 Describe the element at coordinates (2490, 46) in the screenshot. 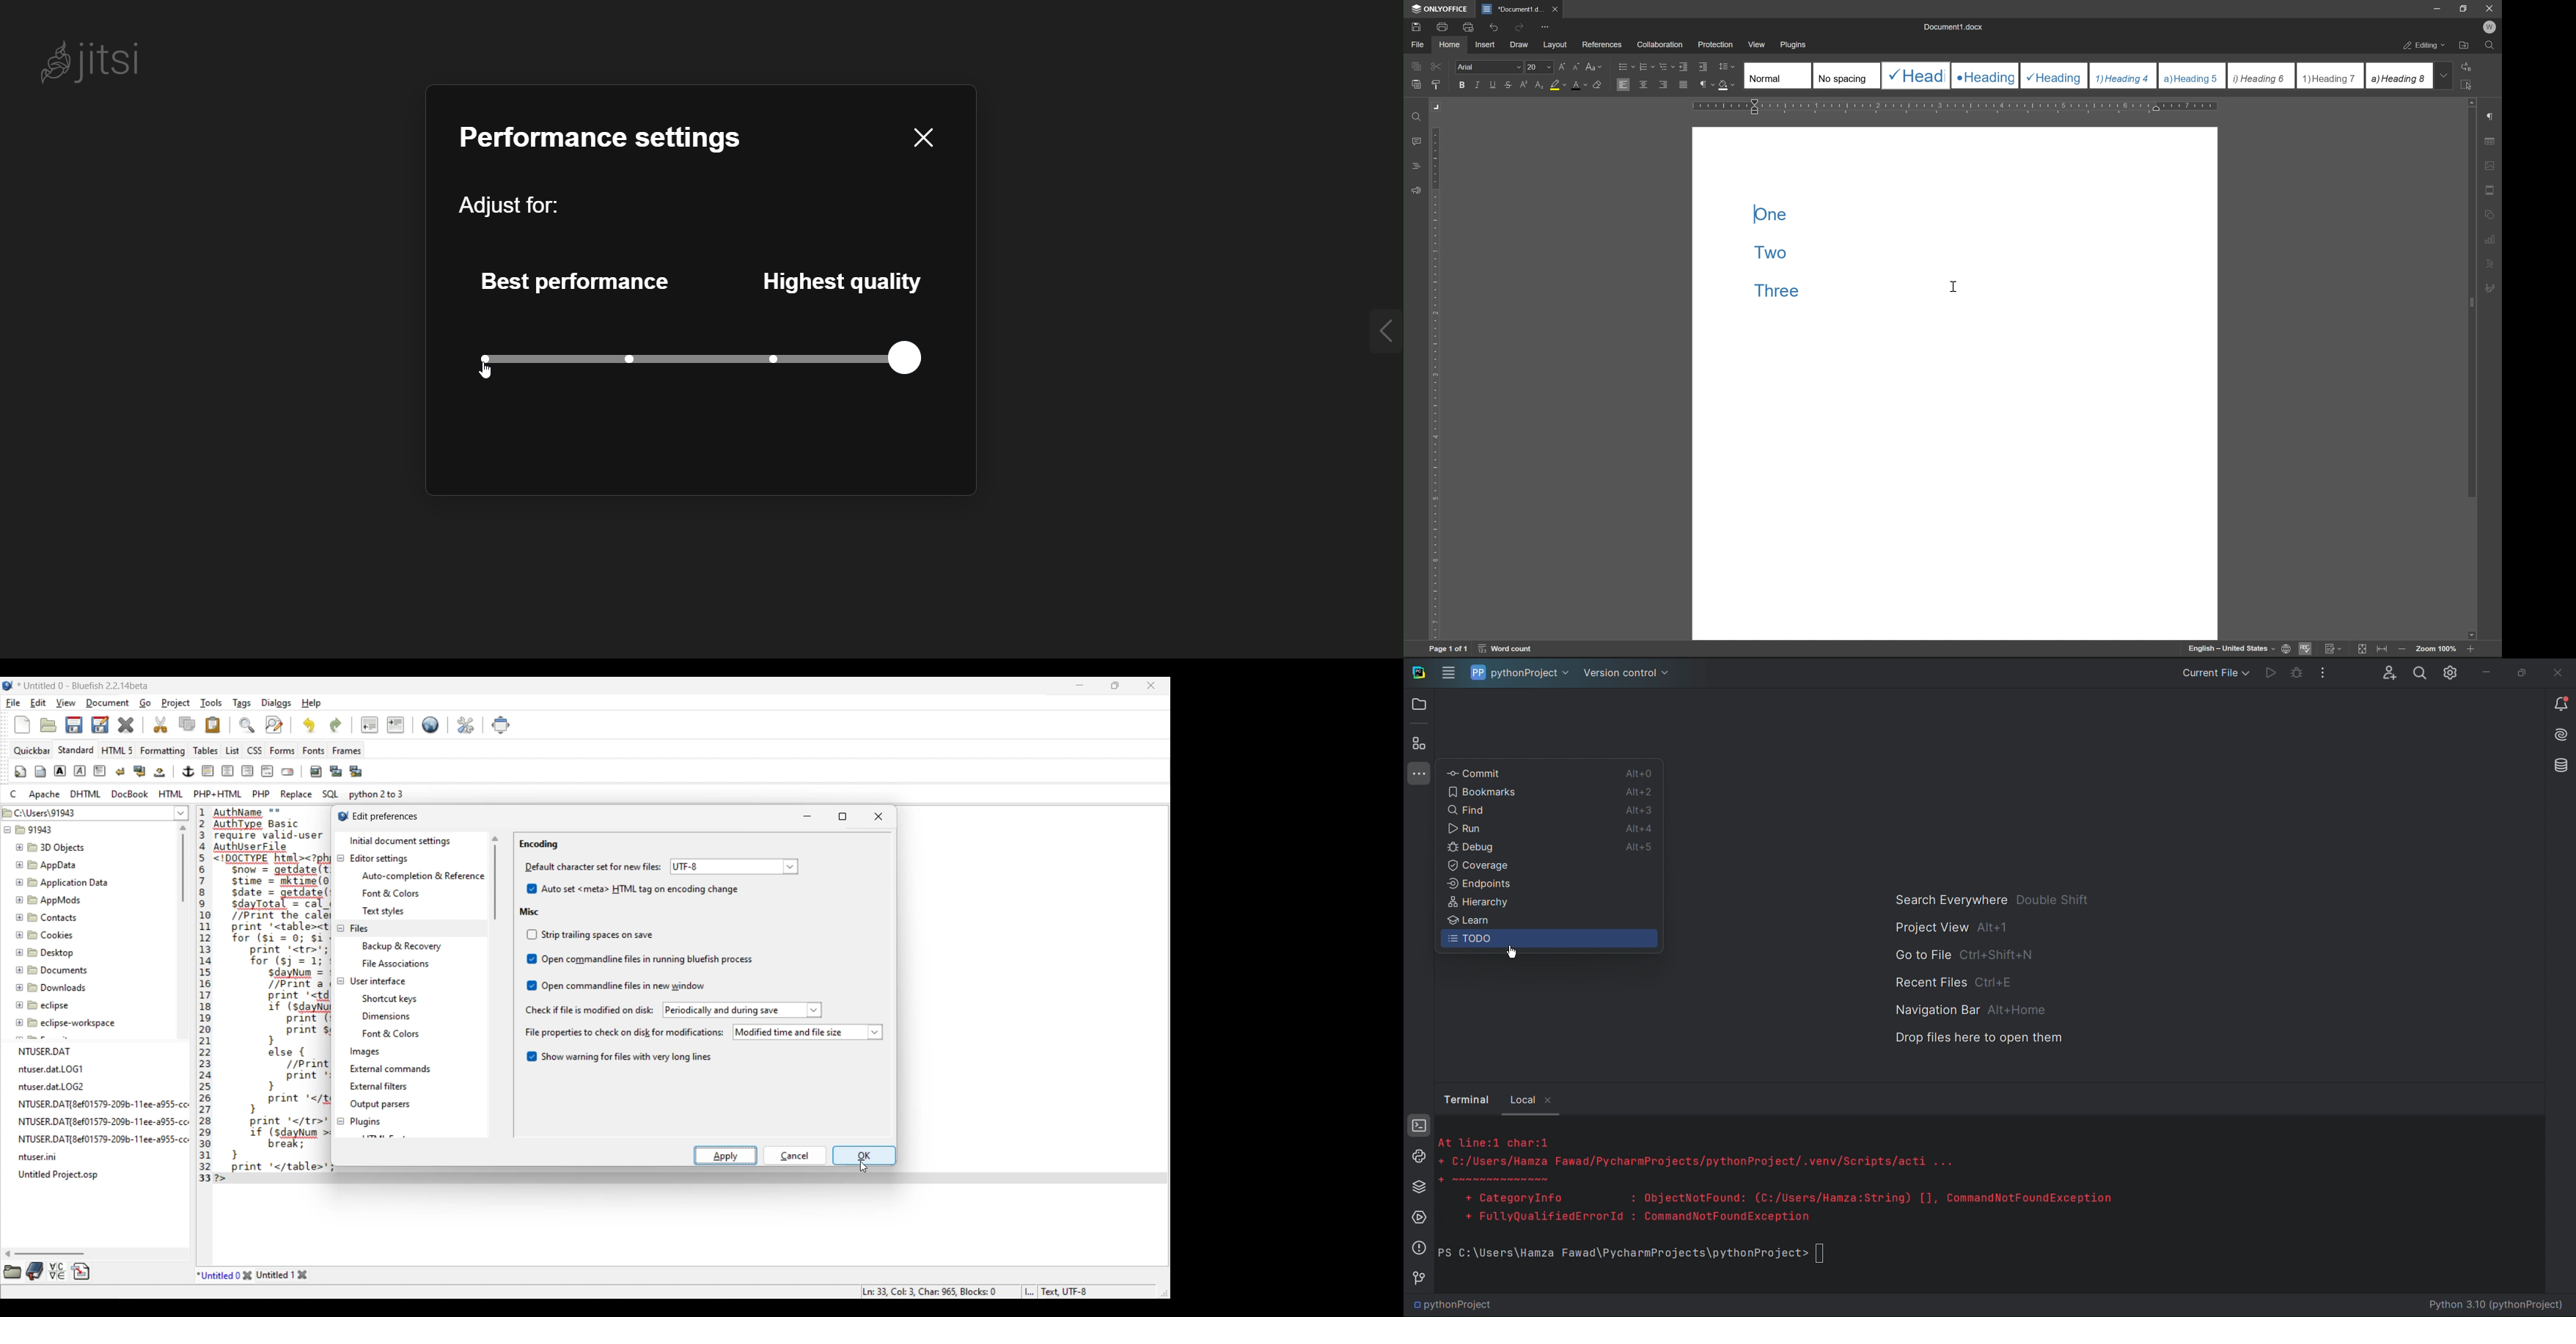

I see `find` at that location.